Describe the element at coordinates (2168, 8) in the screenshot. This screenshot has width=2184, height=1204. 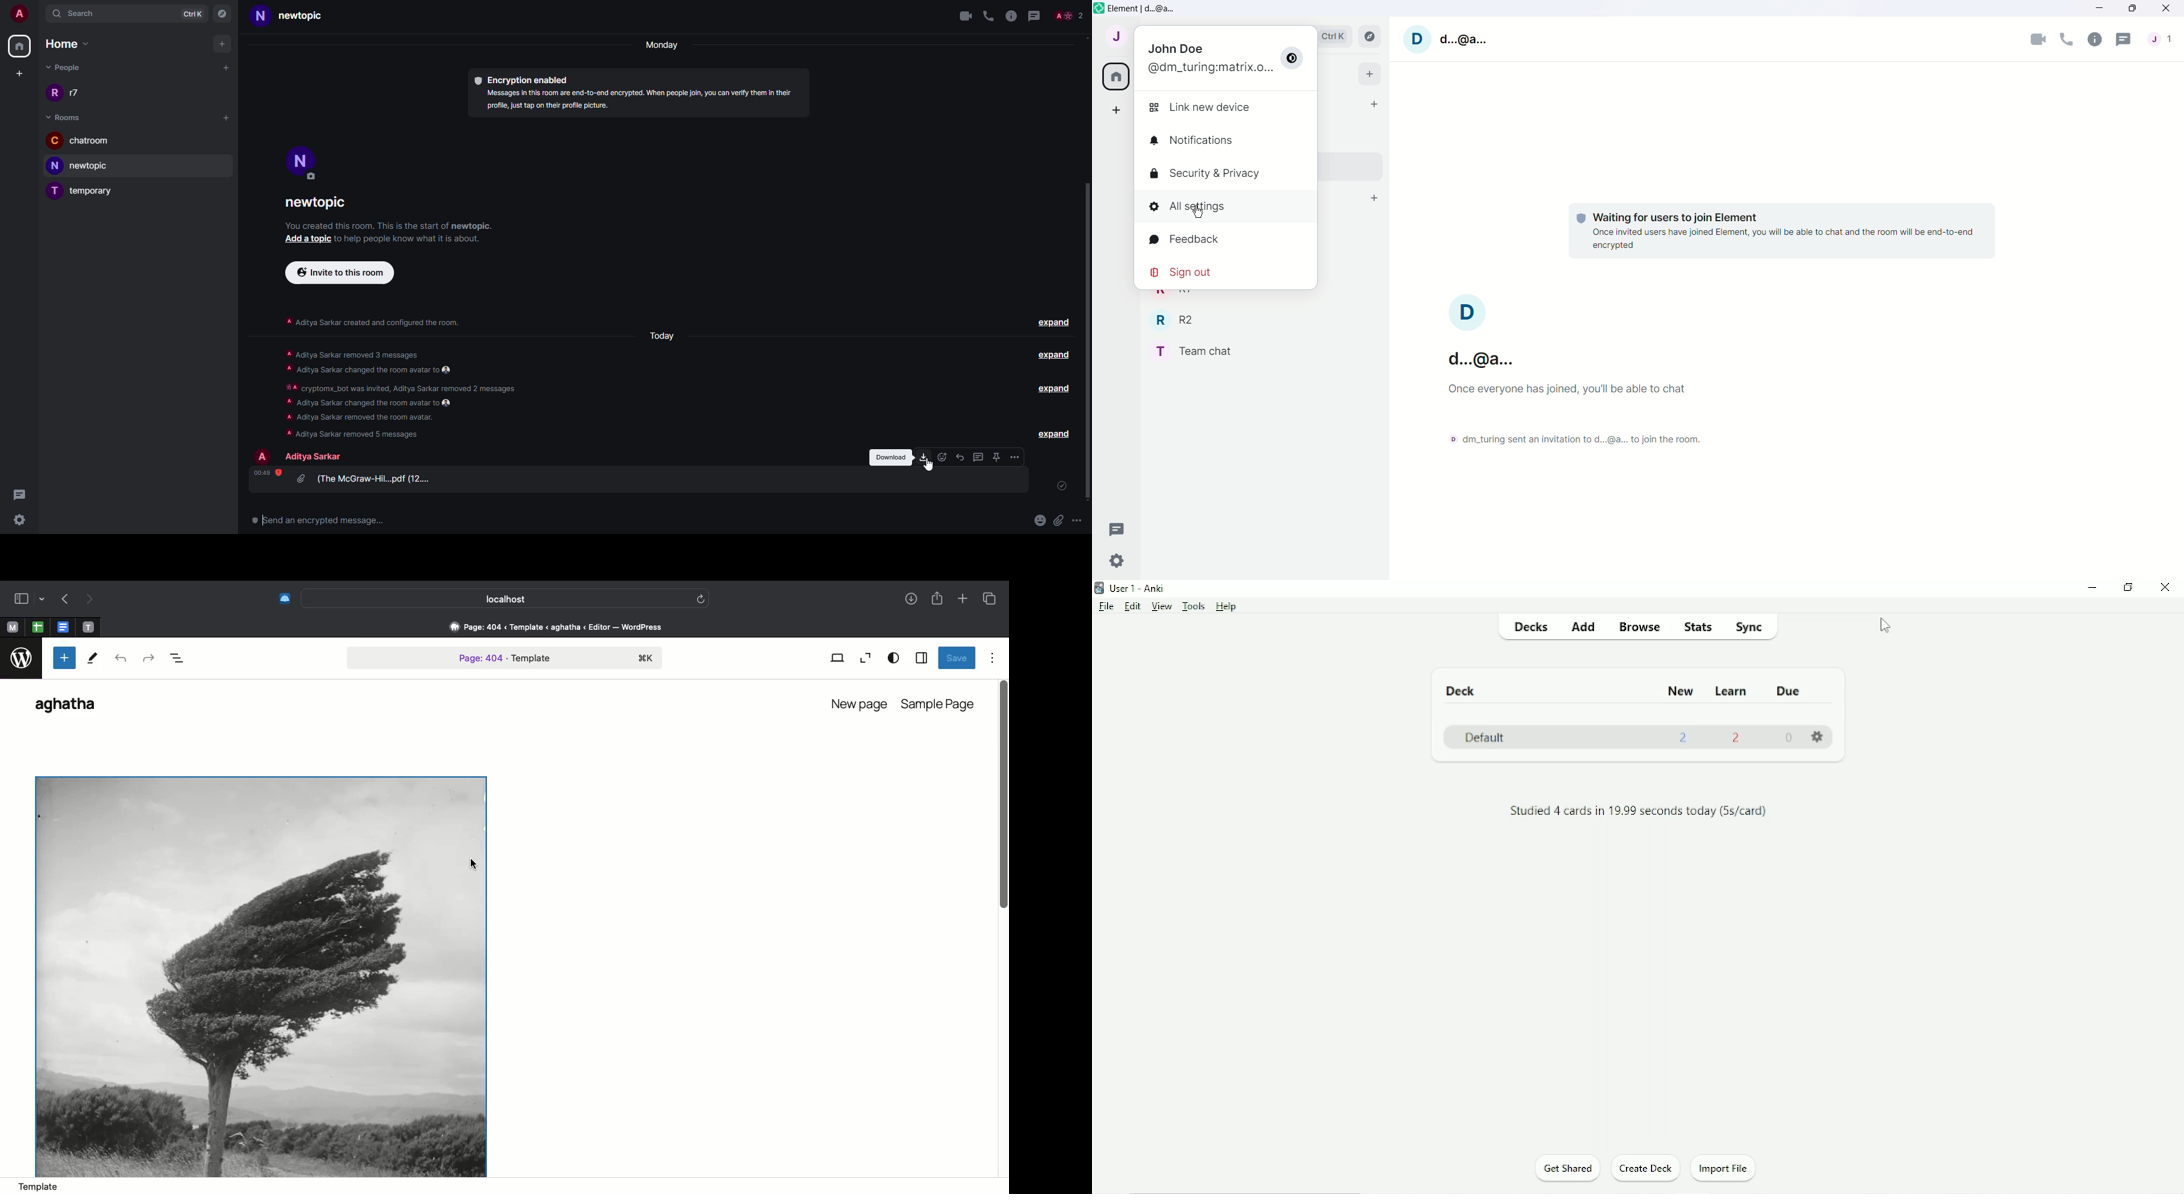
I see `Close` at that location.